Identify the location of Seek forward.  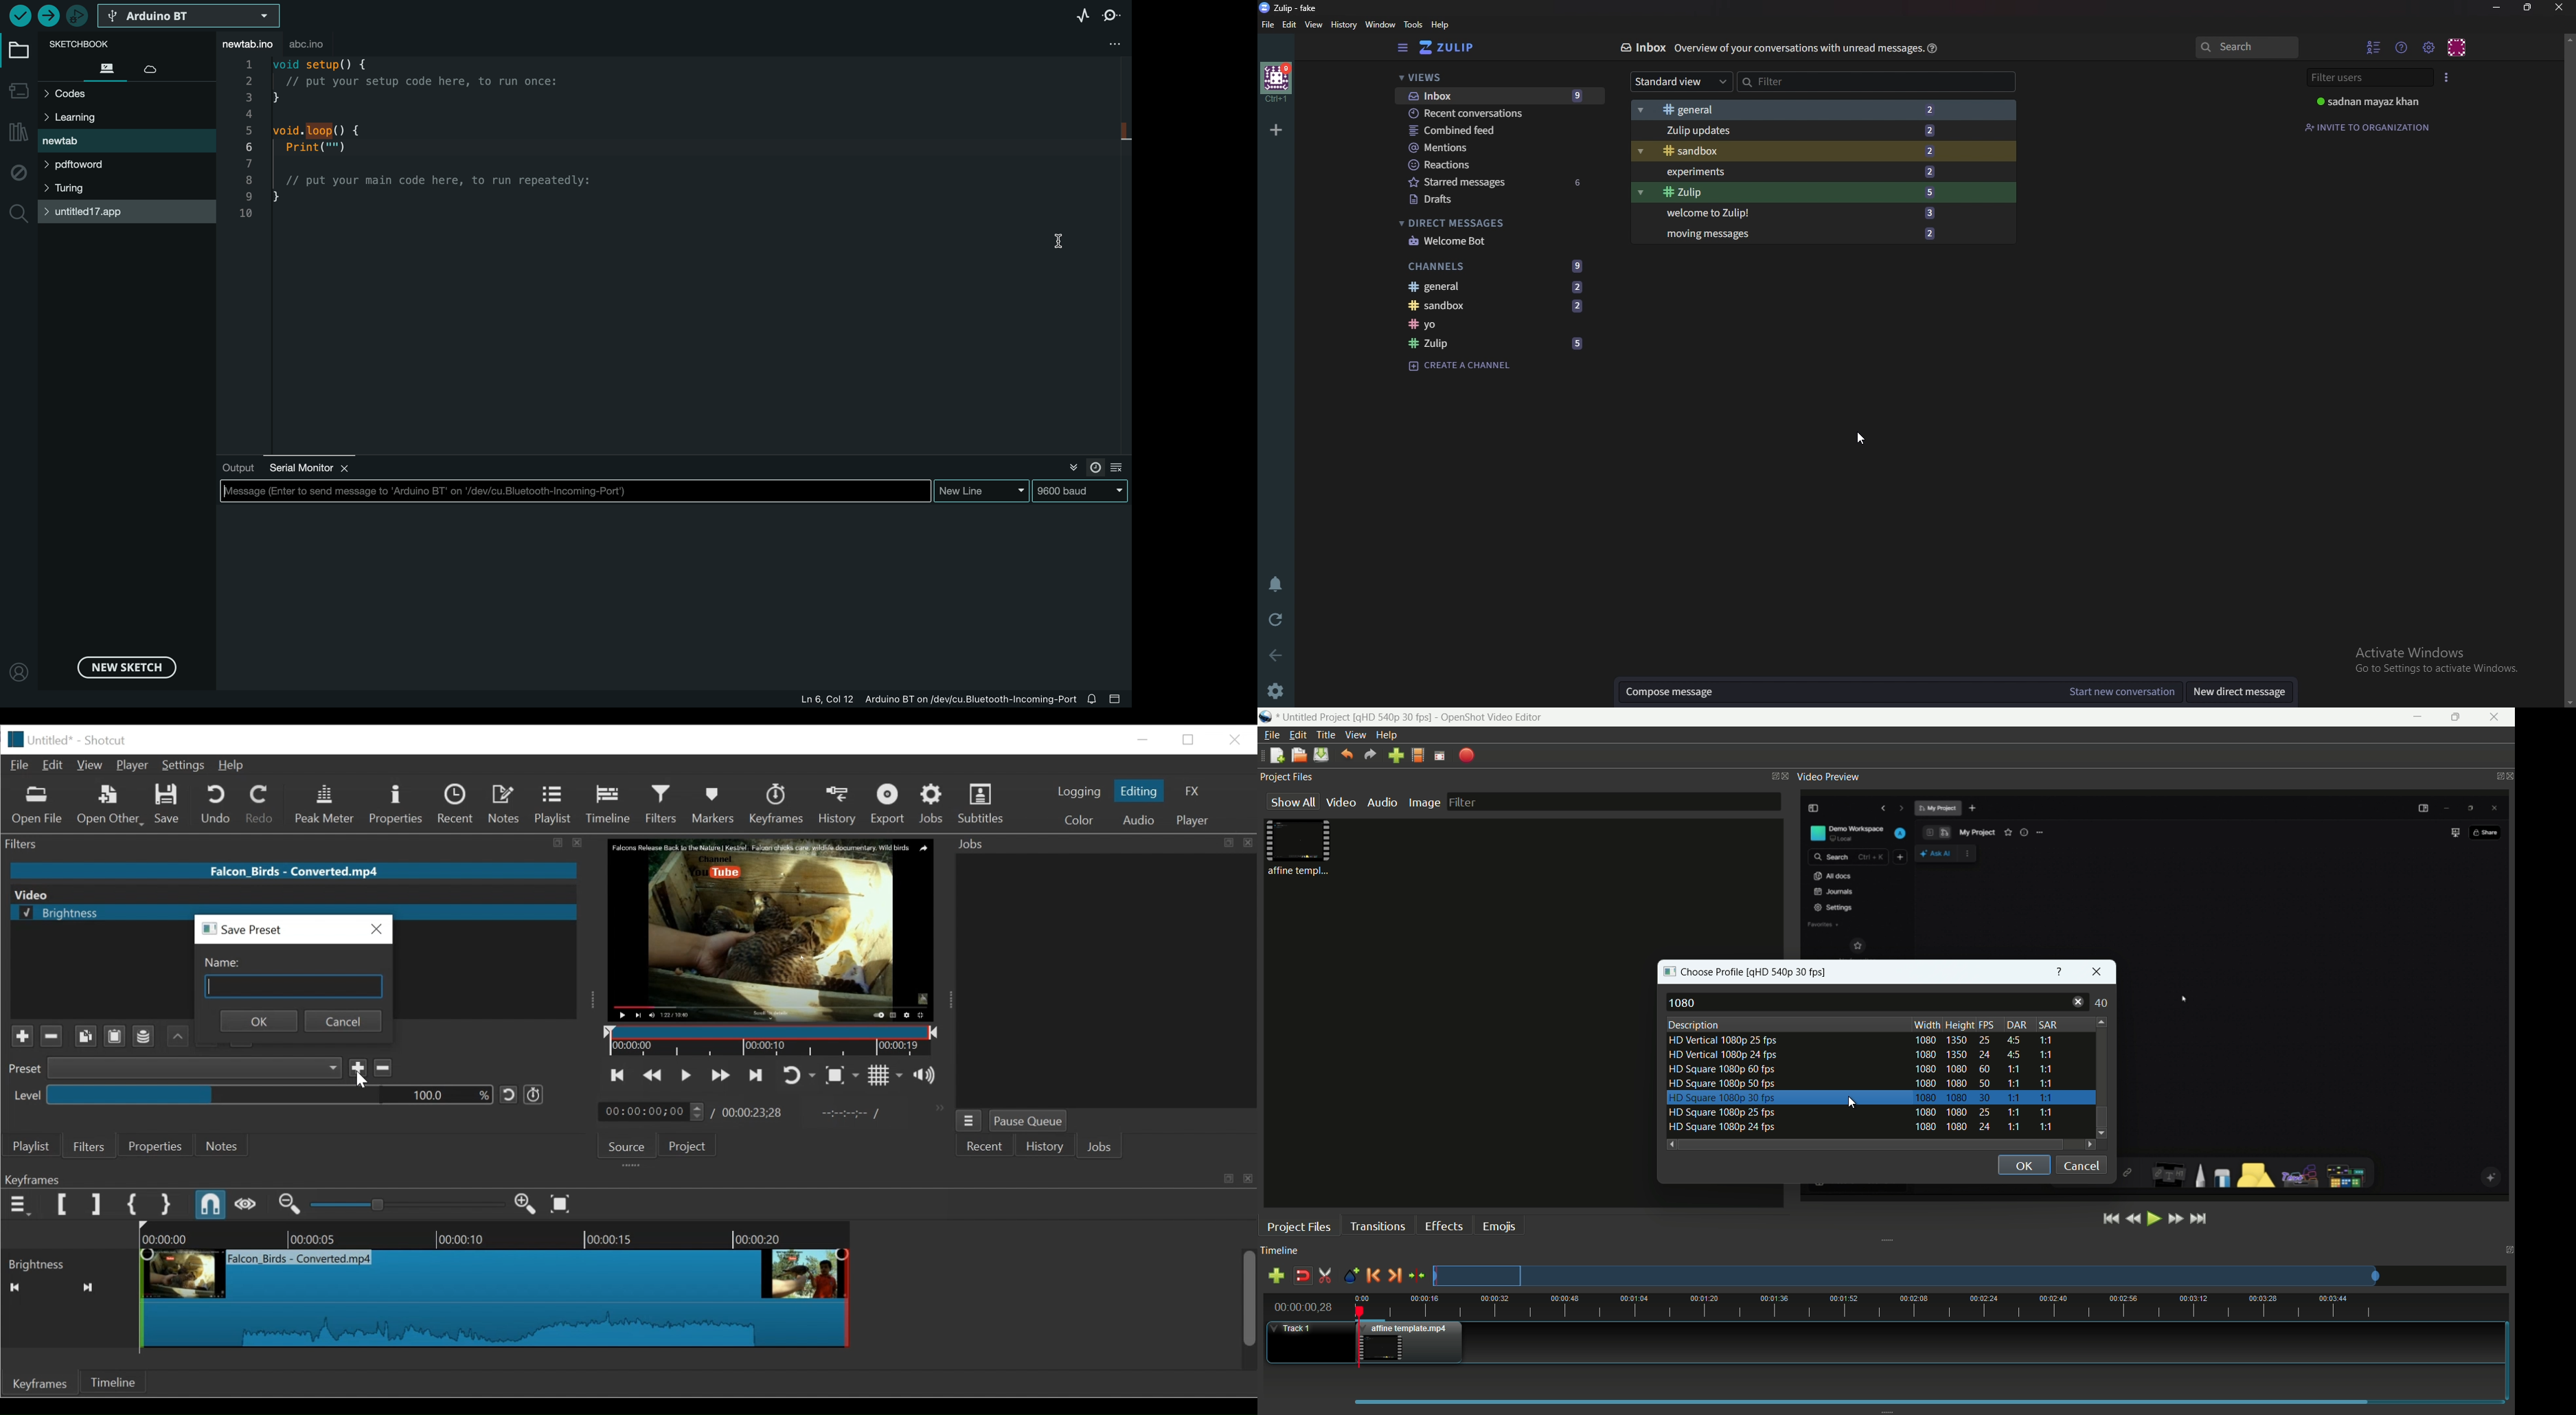
(88, 1287).